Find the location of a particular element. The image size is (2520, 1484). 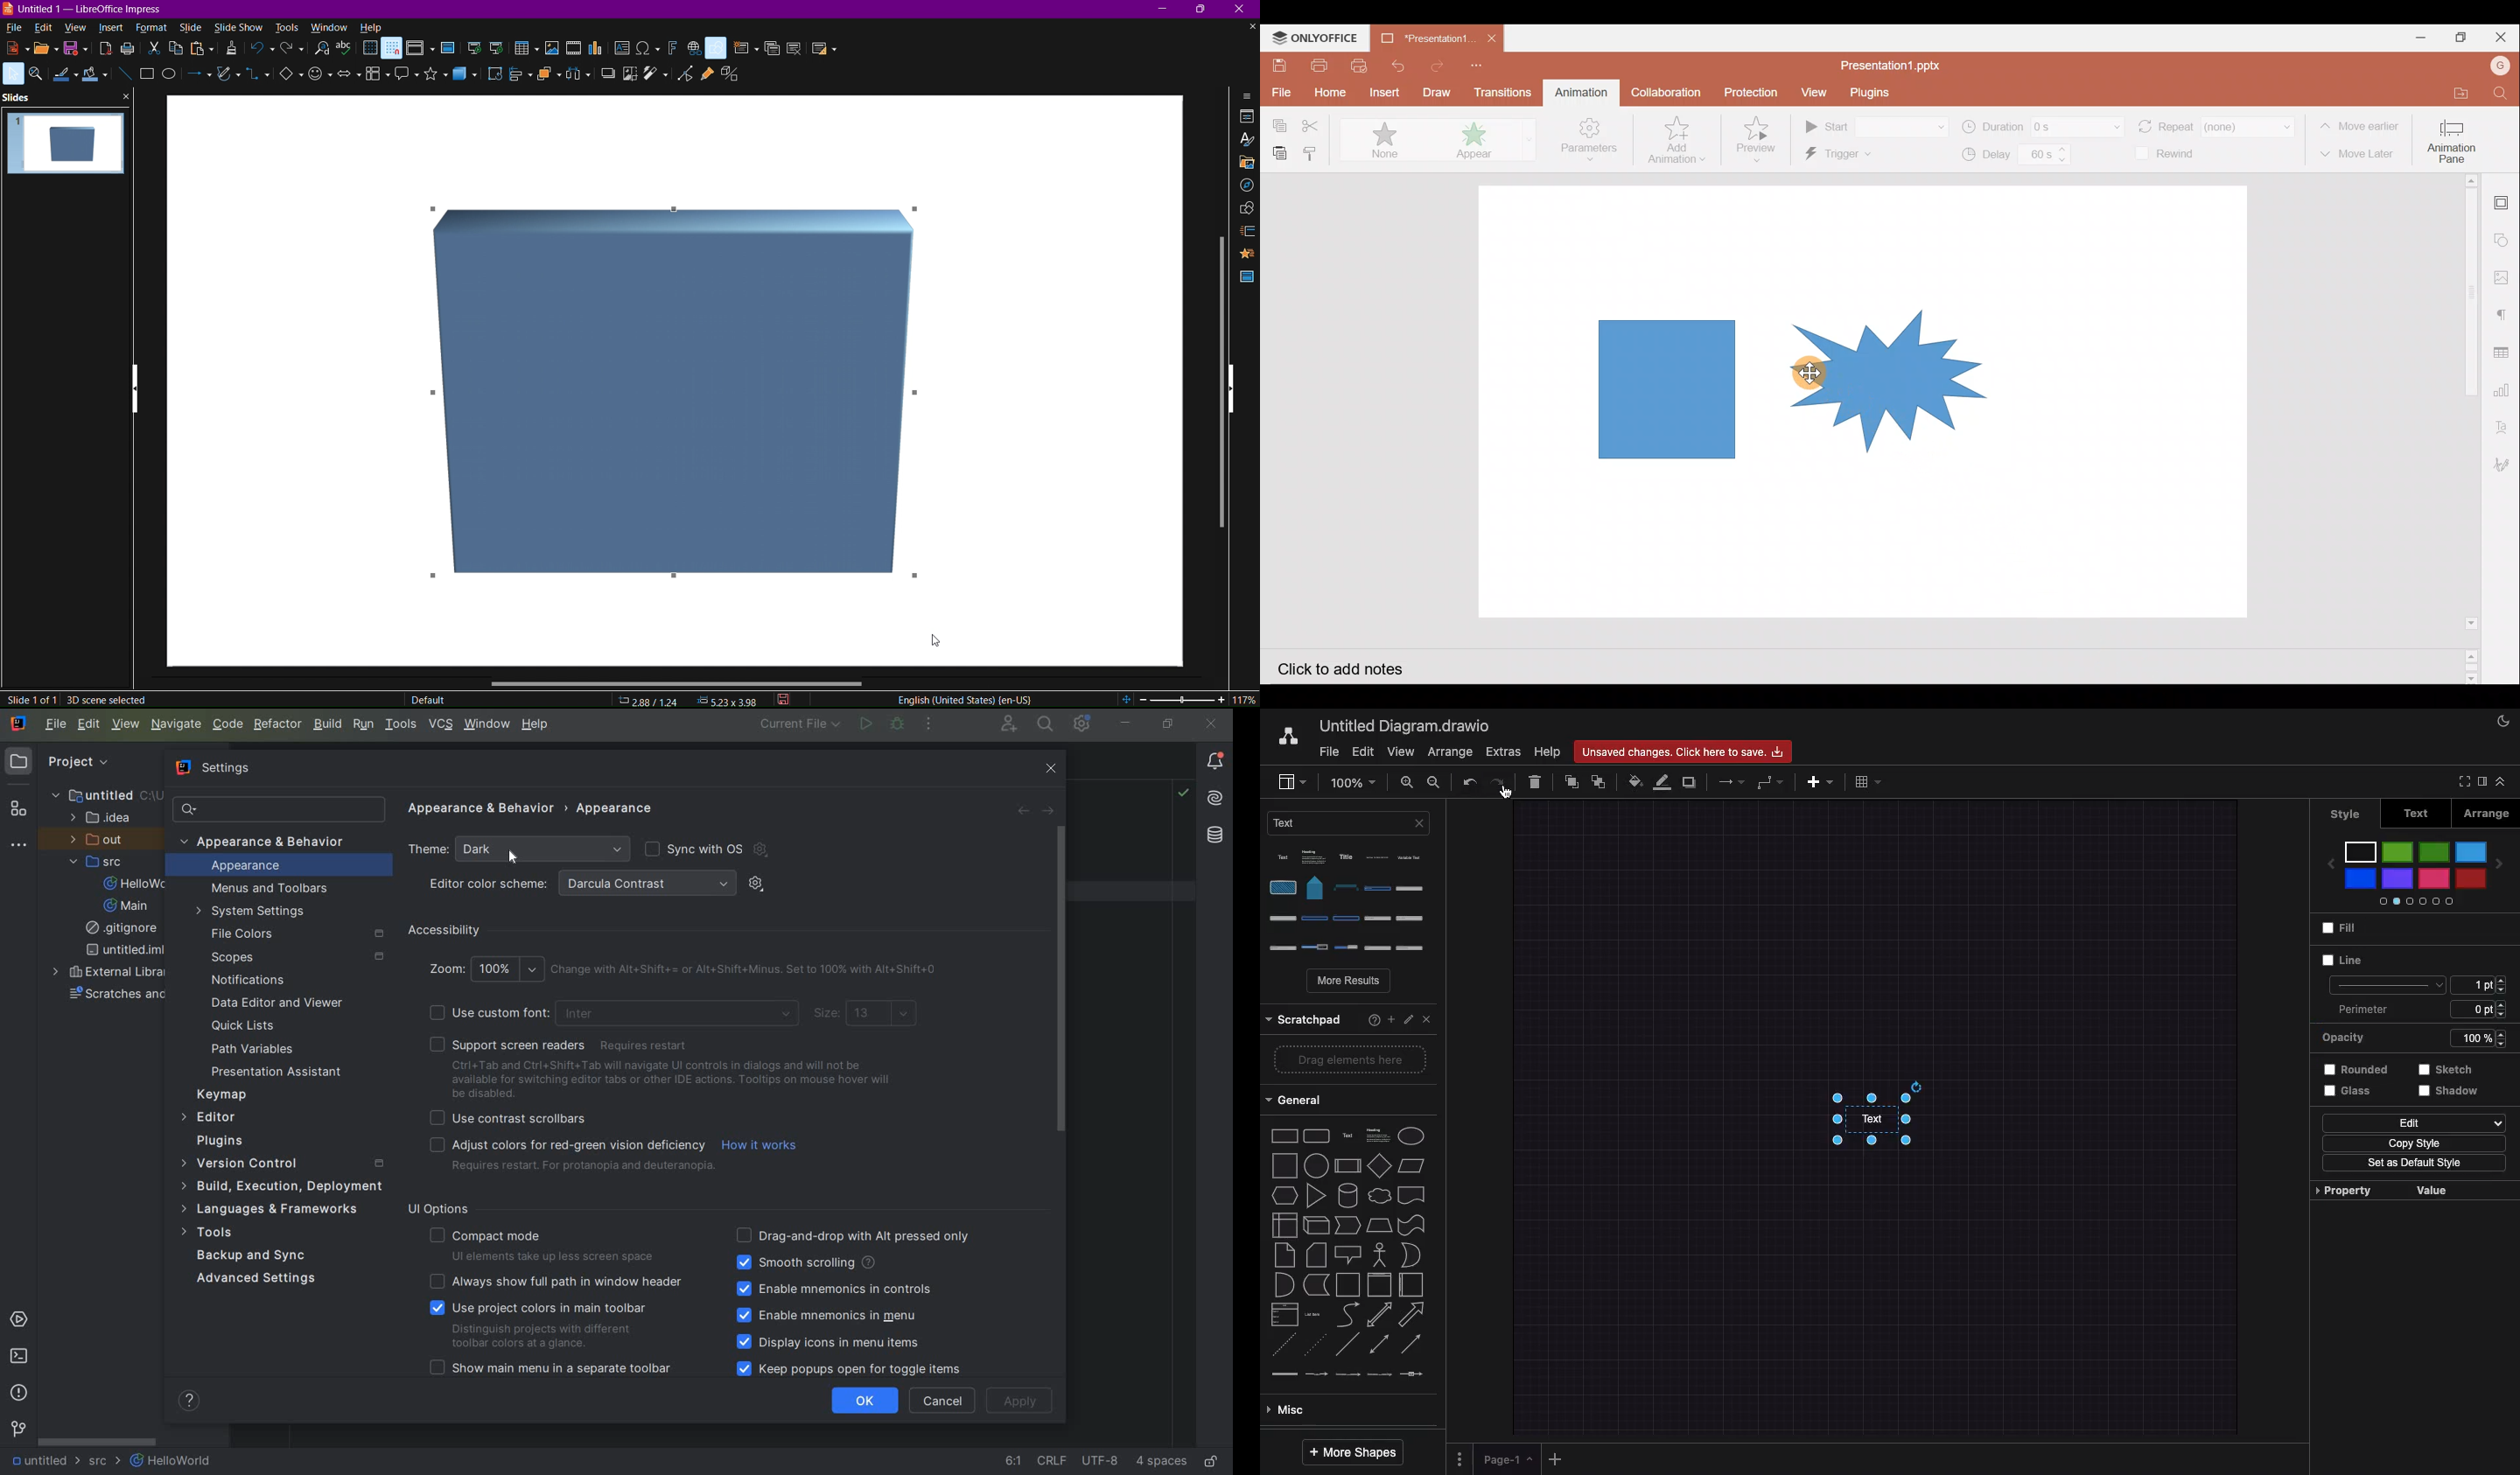

close pane is located at coordinates (125, 97).